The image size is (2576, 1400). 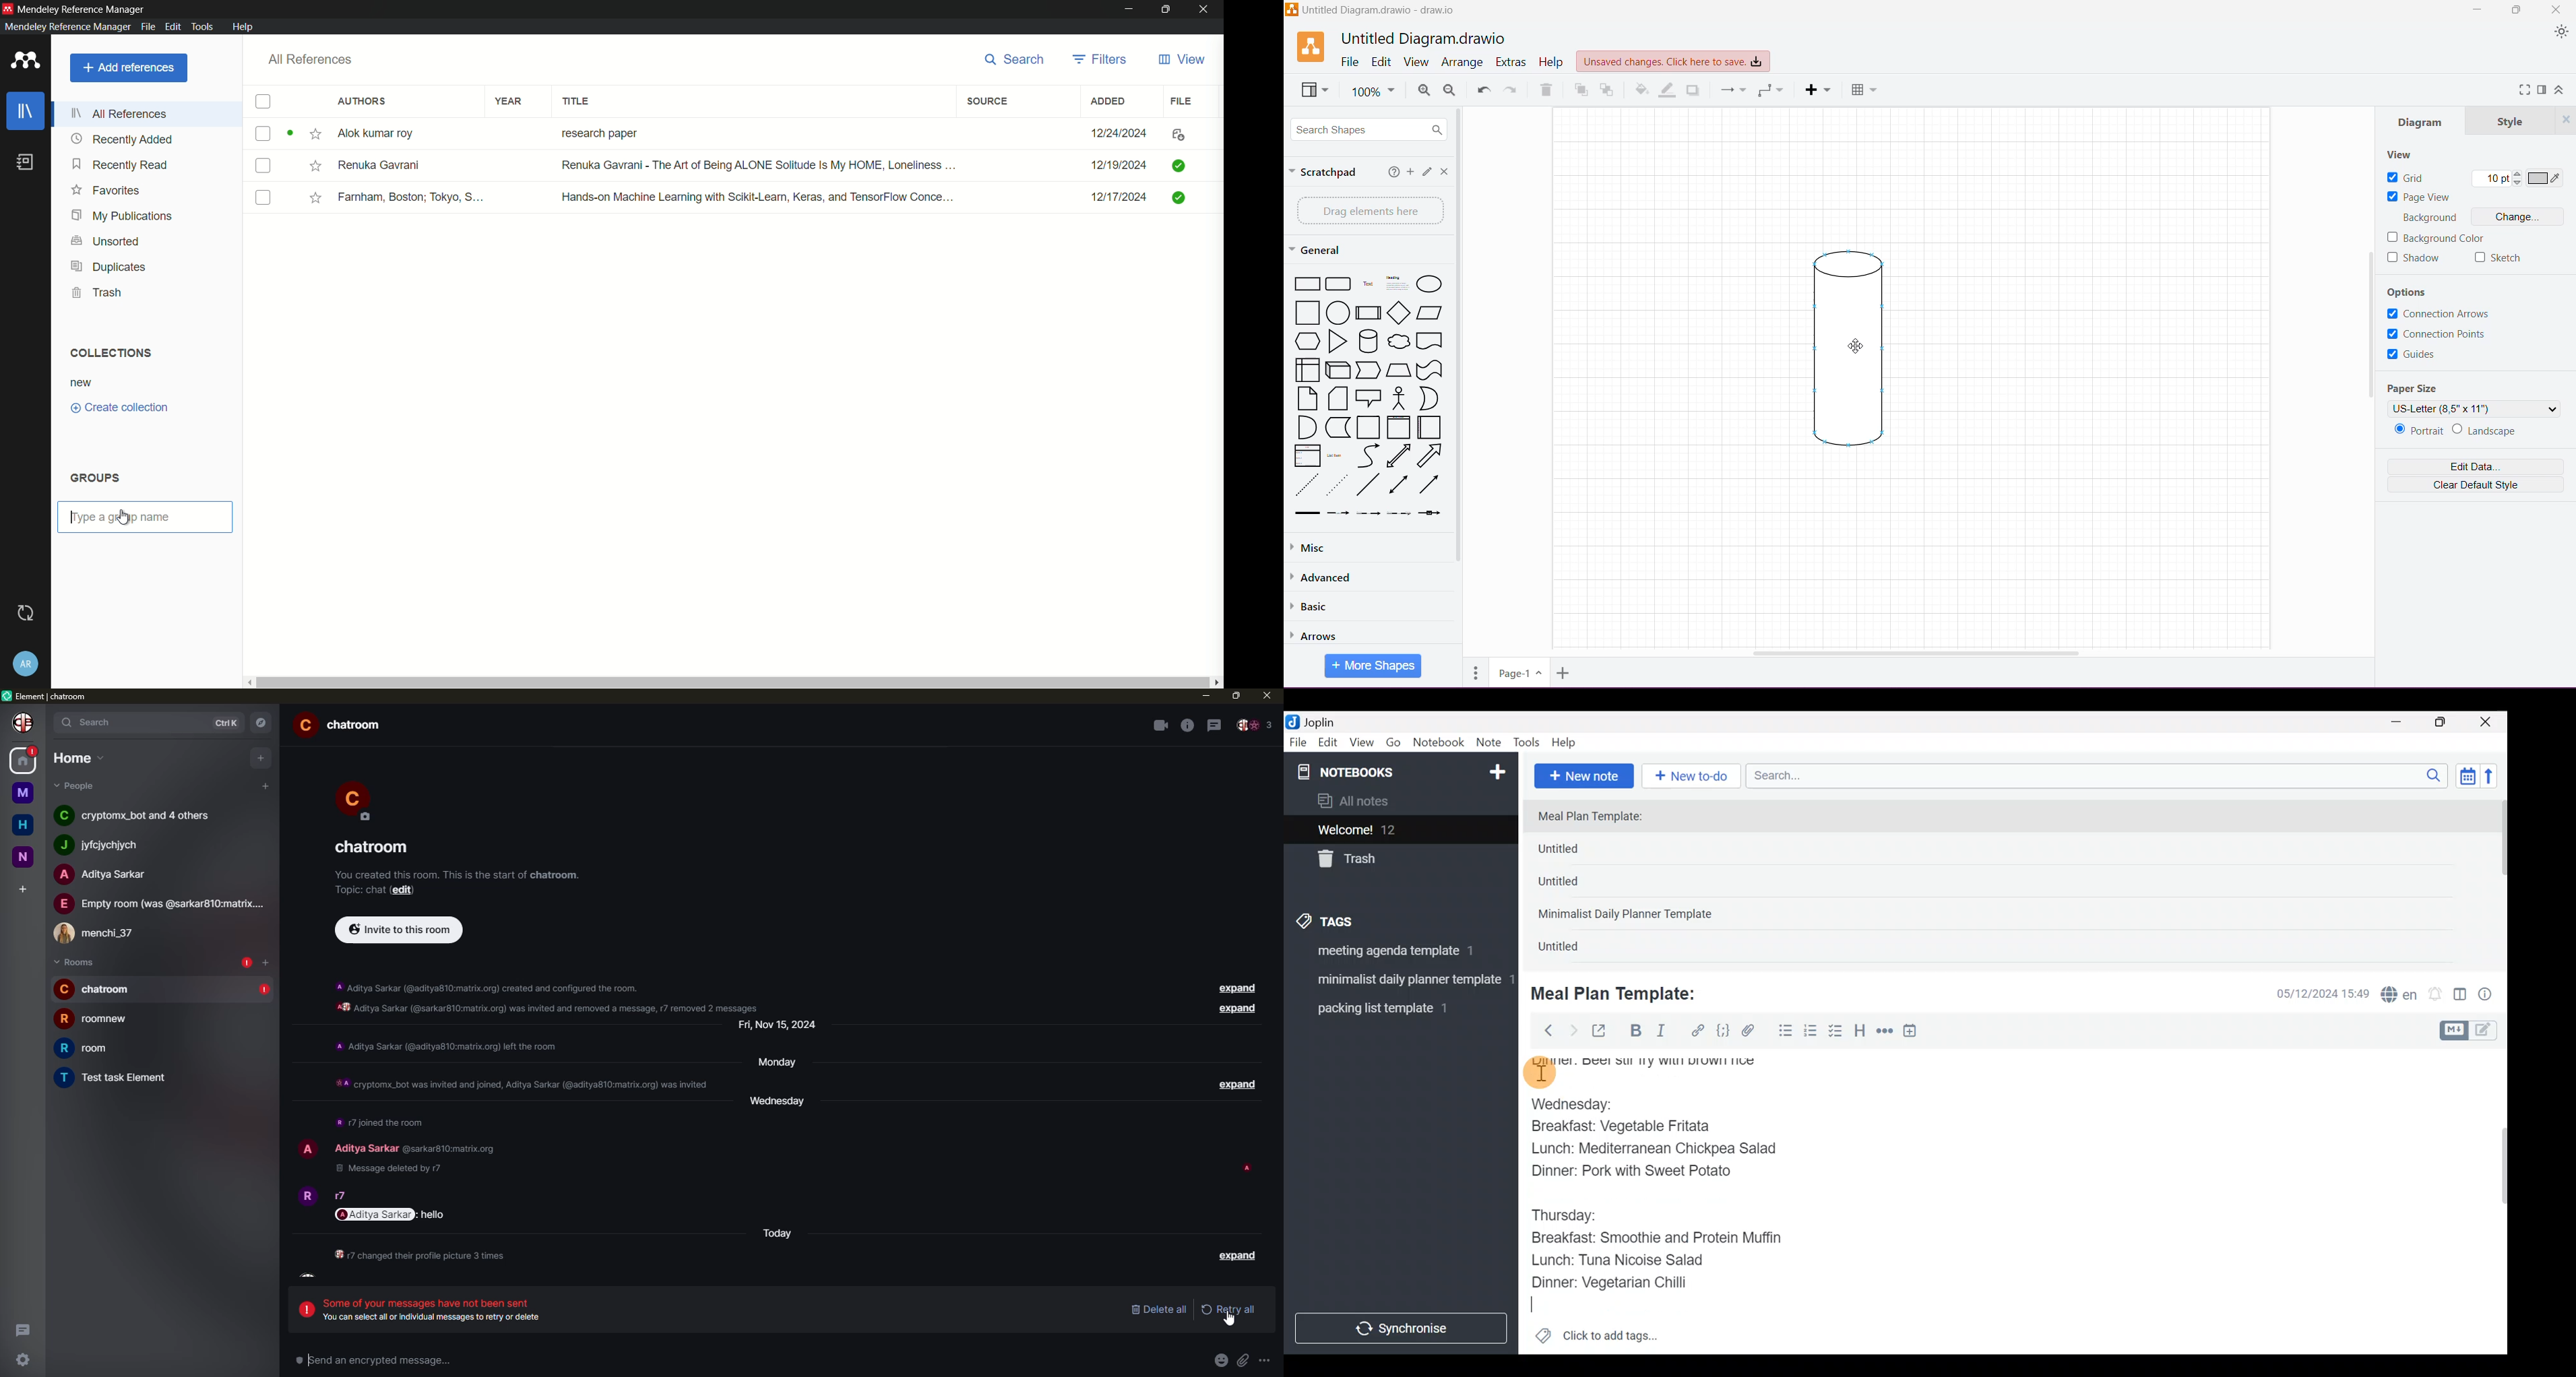 What do you see at coordinates (263, 133) in the screenshot?
I see `book-1` at bounding box center [263, 133].